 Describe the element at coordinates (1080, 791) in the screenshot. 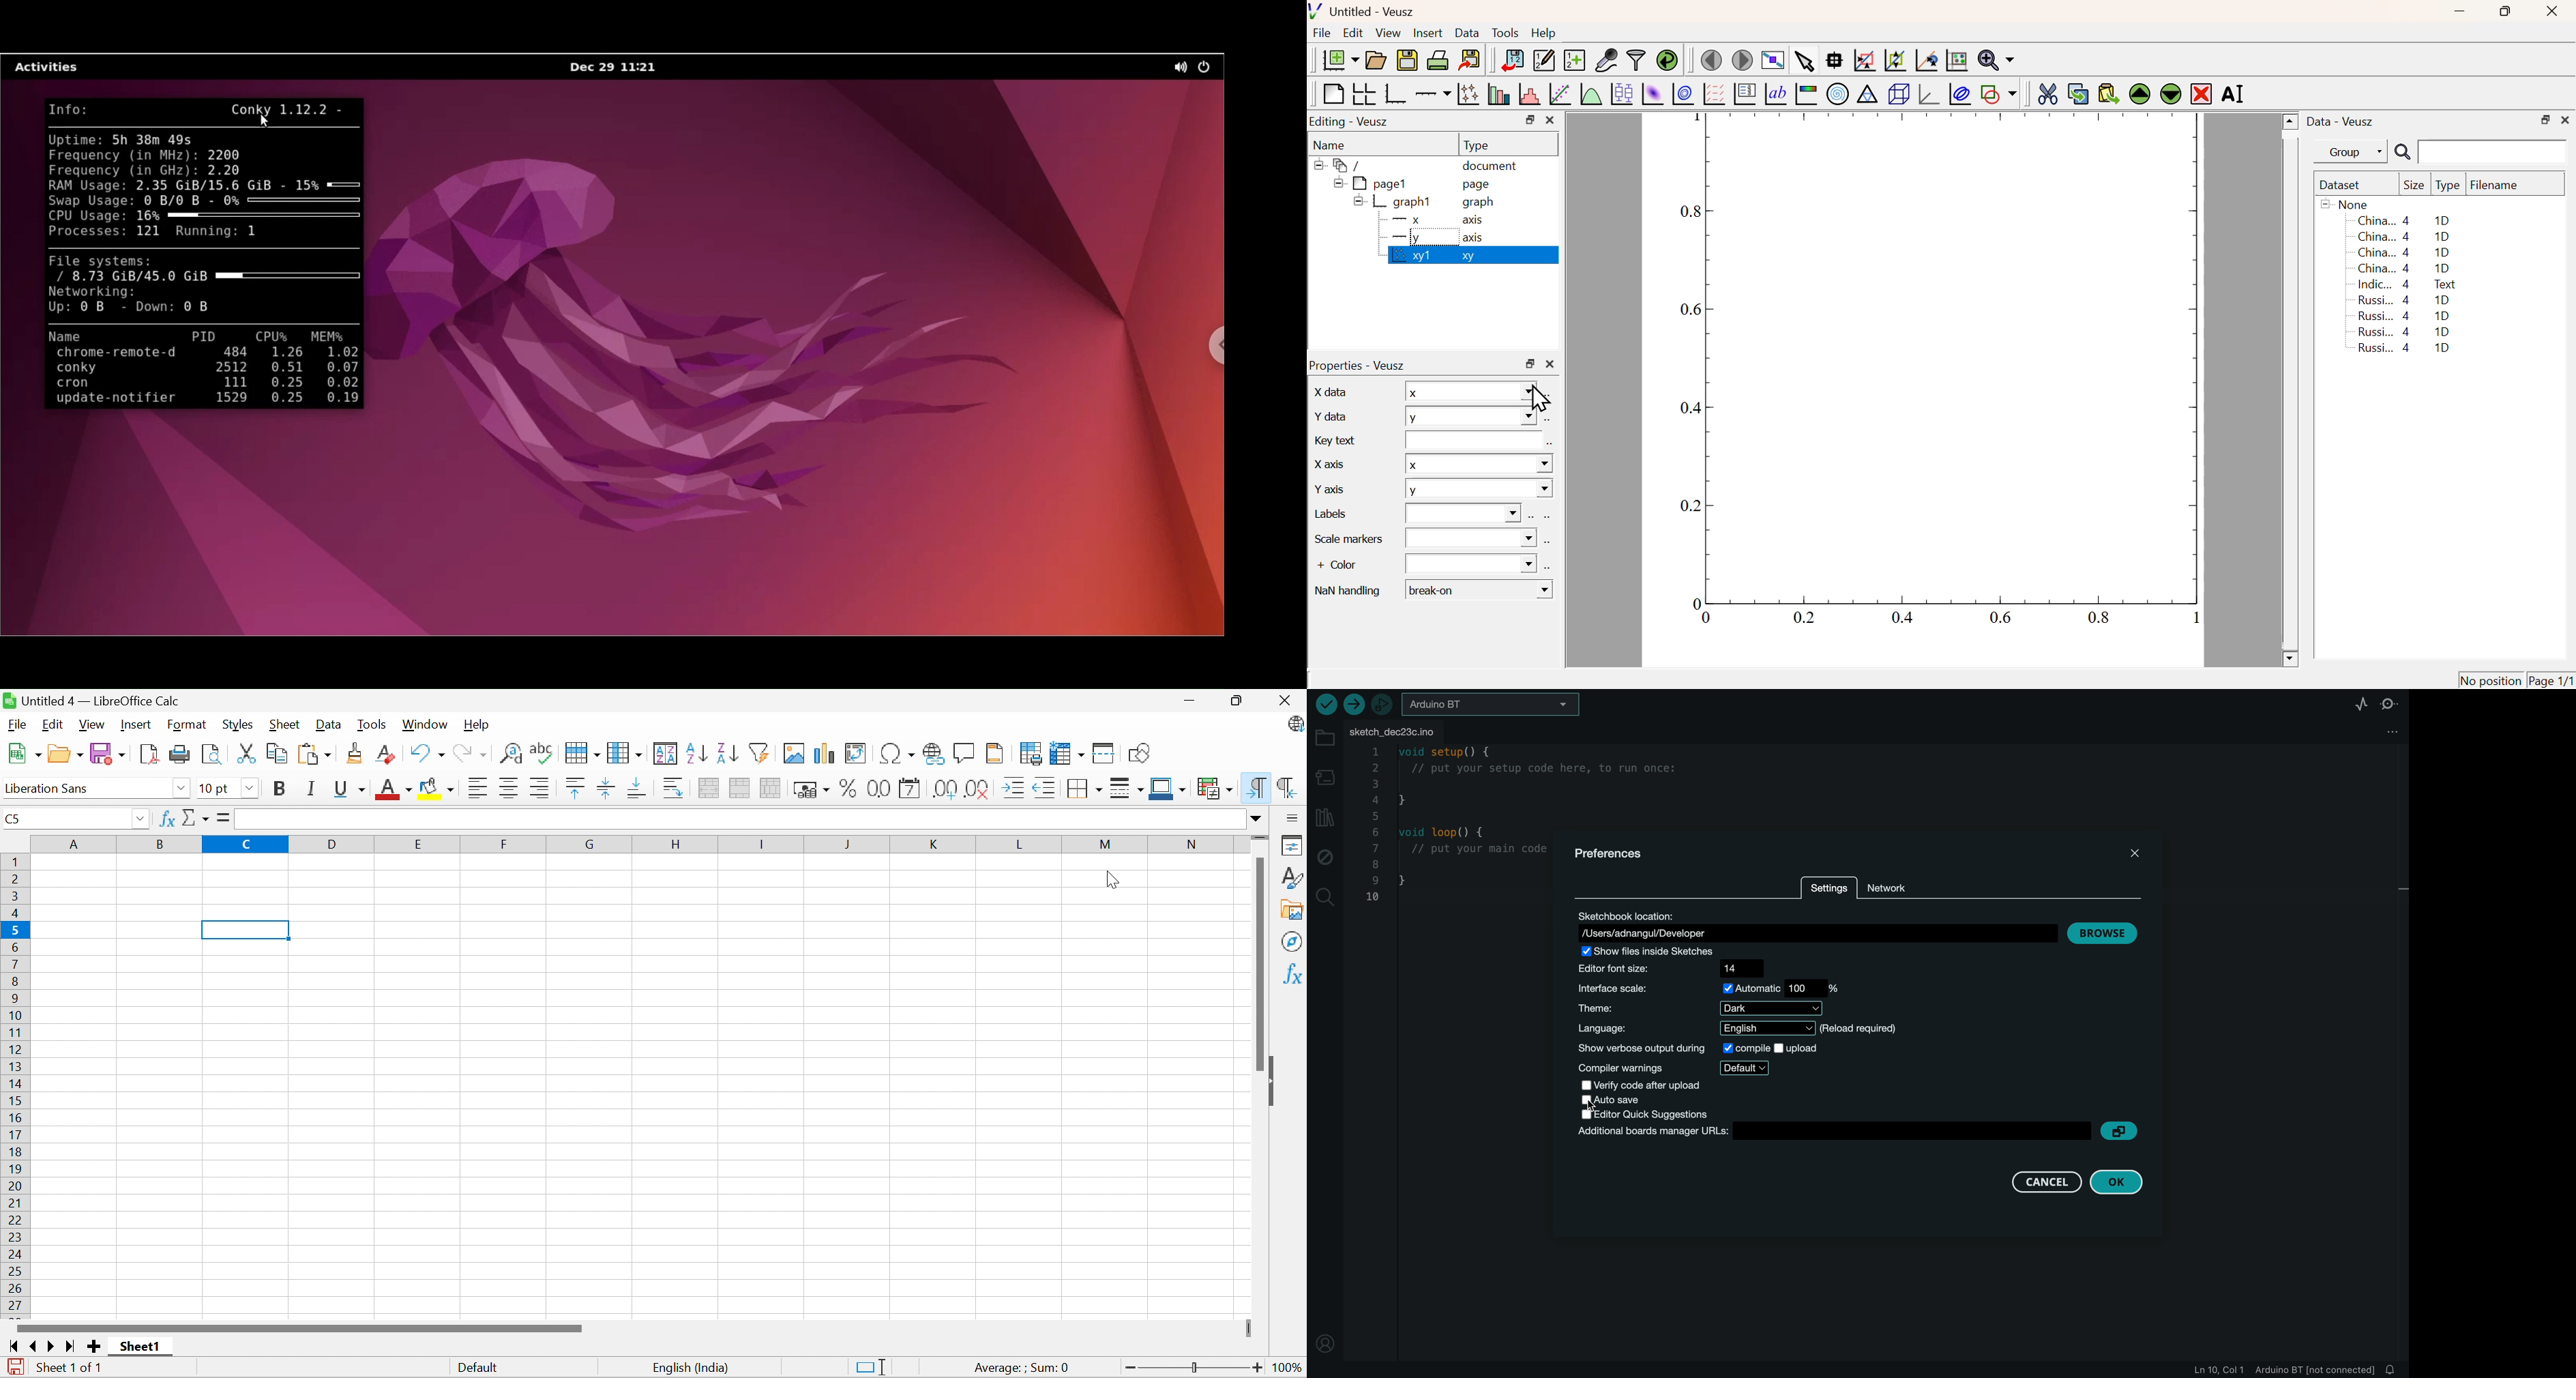

I see `Borders` at that location.